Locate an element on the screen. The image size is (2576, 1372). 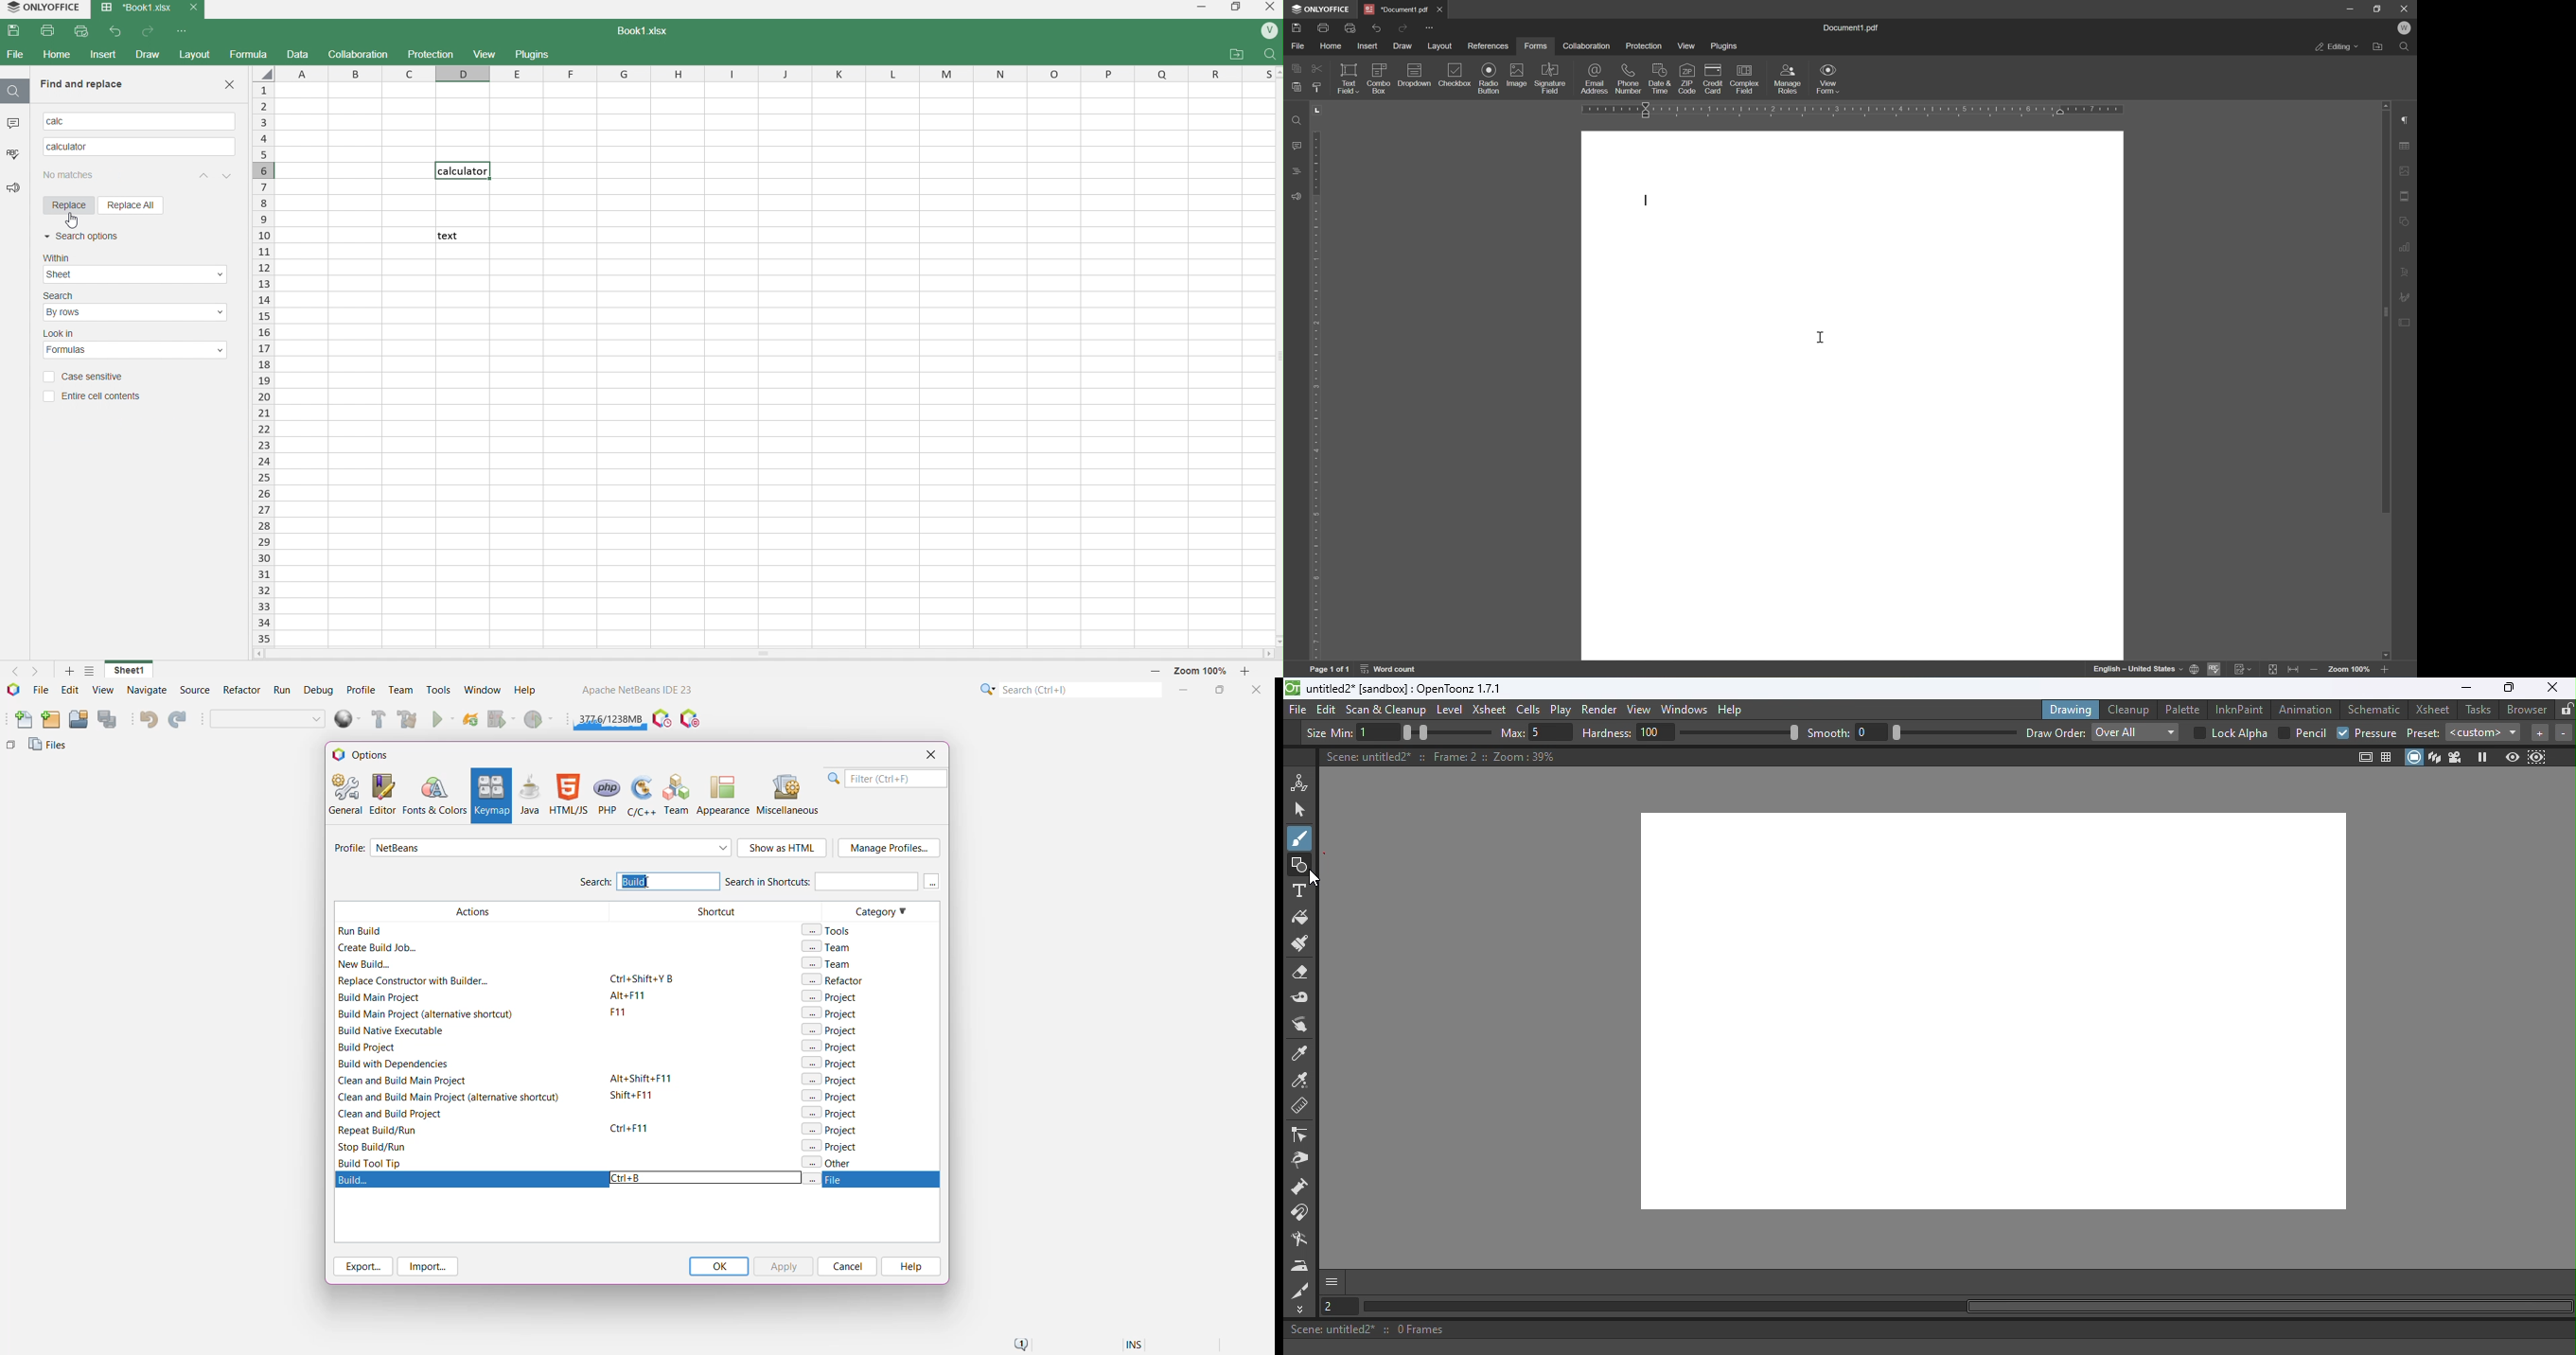
fit to width is located at coordinates (2297, 670).